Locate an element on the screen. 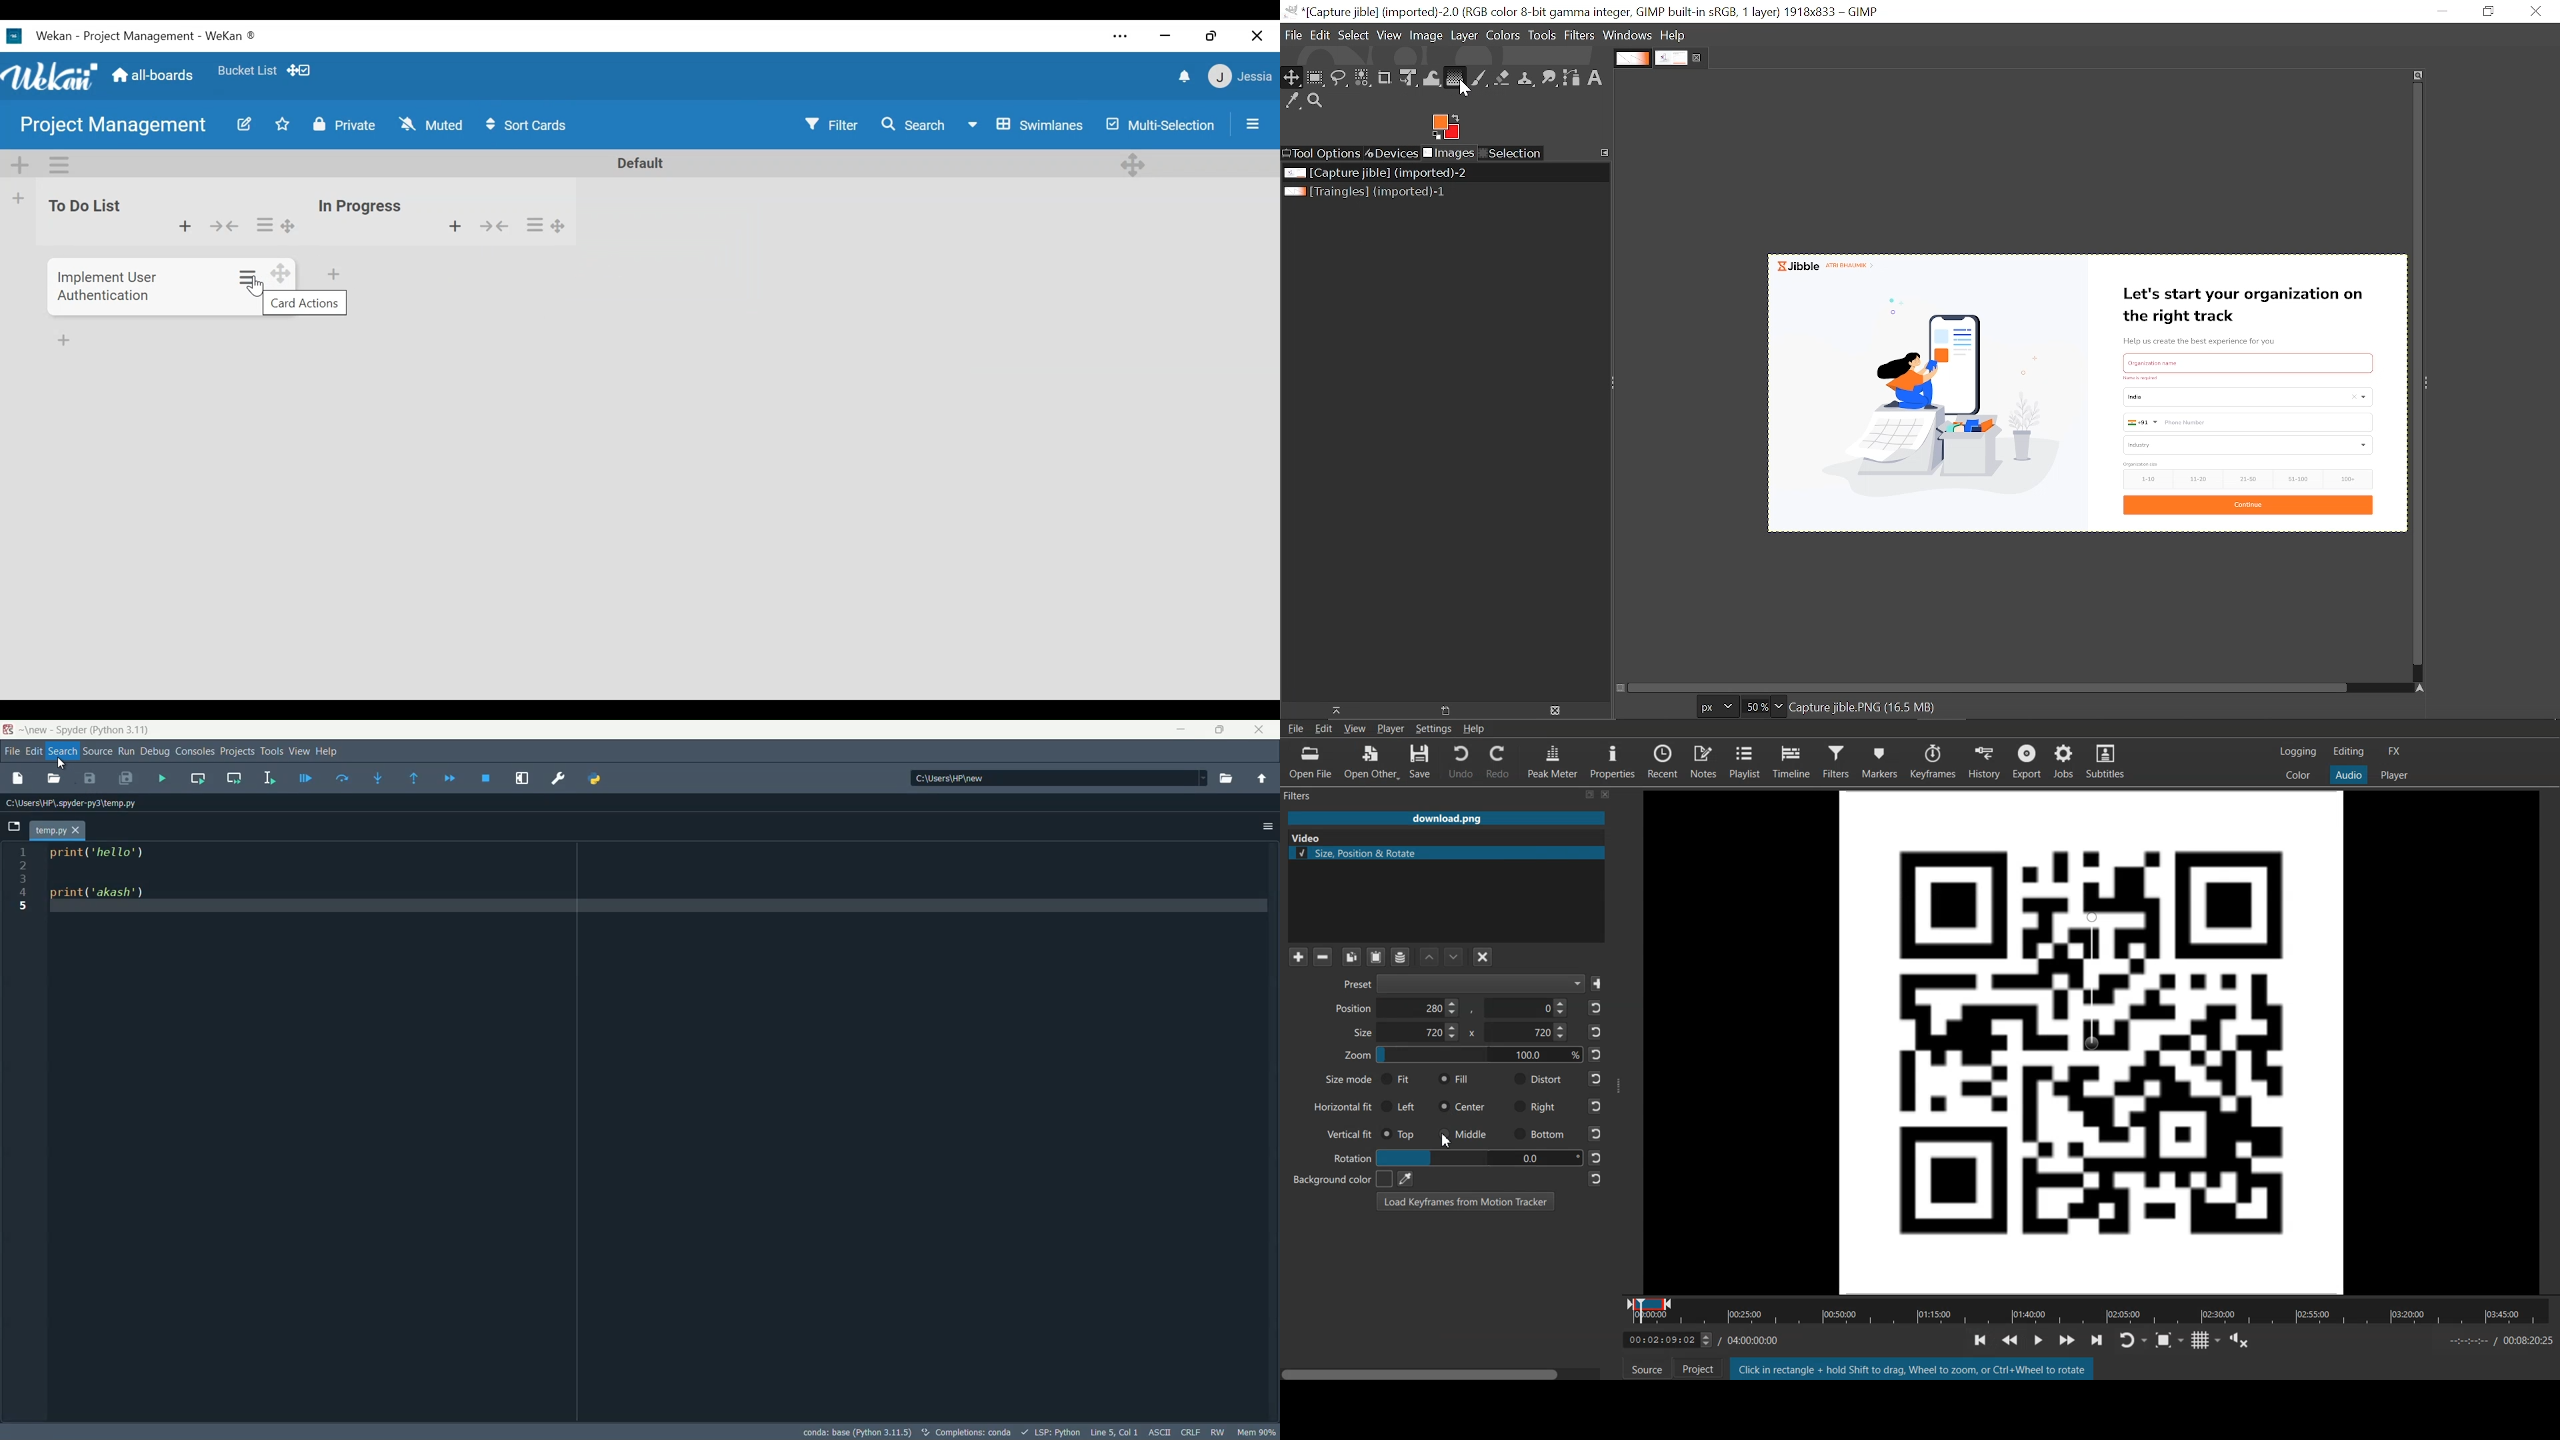 This screenshot has width=2576, height=1456. Switch to the Audio layout is located at coordinates (2348, 775).